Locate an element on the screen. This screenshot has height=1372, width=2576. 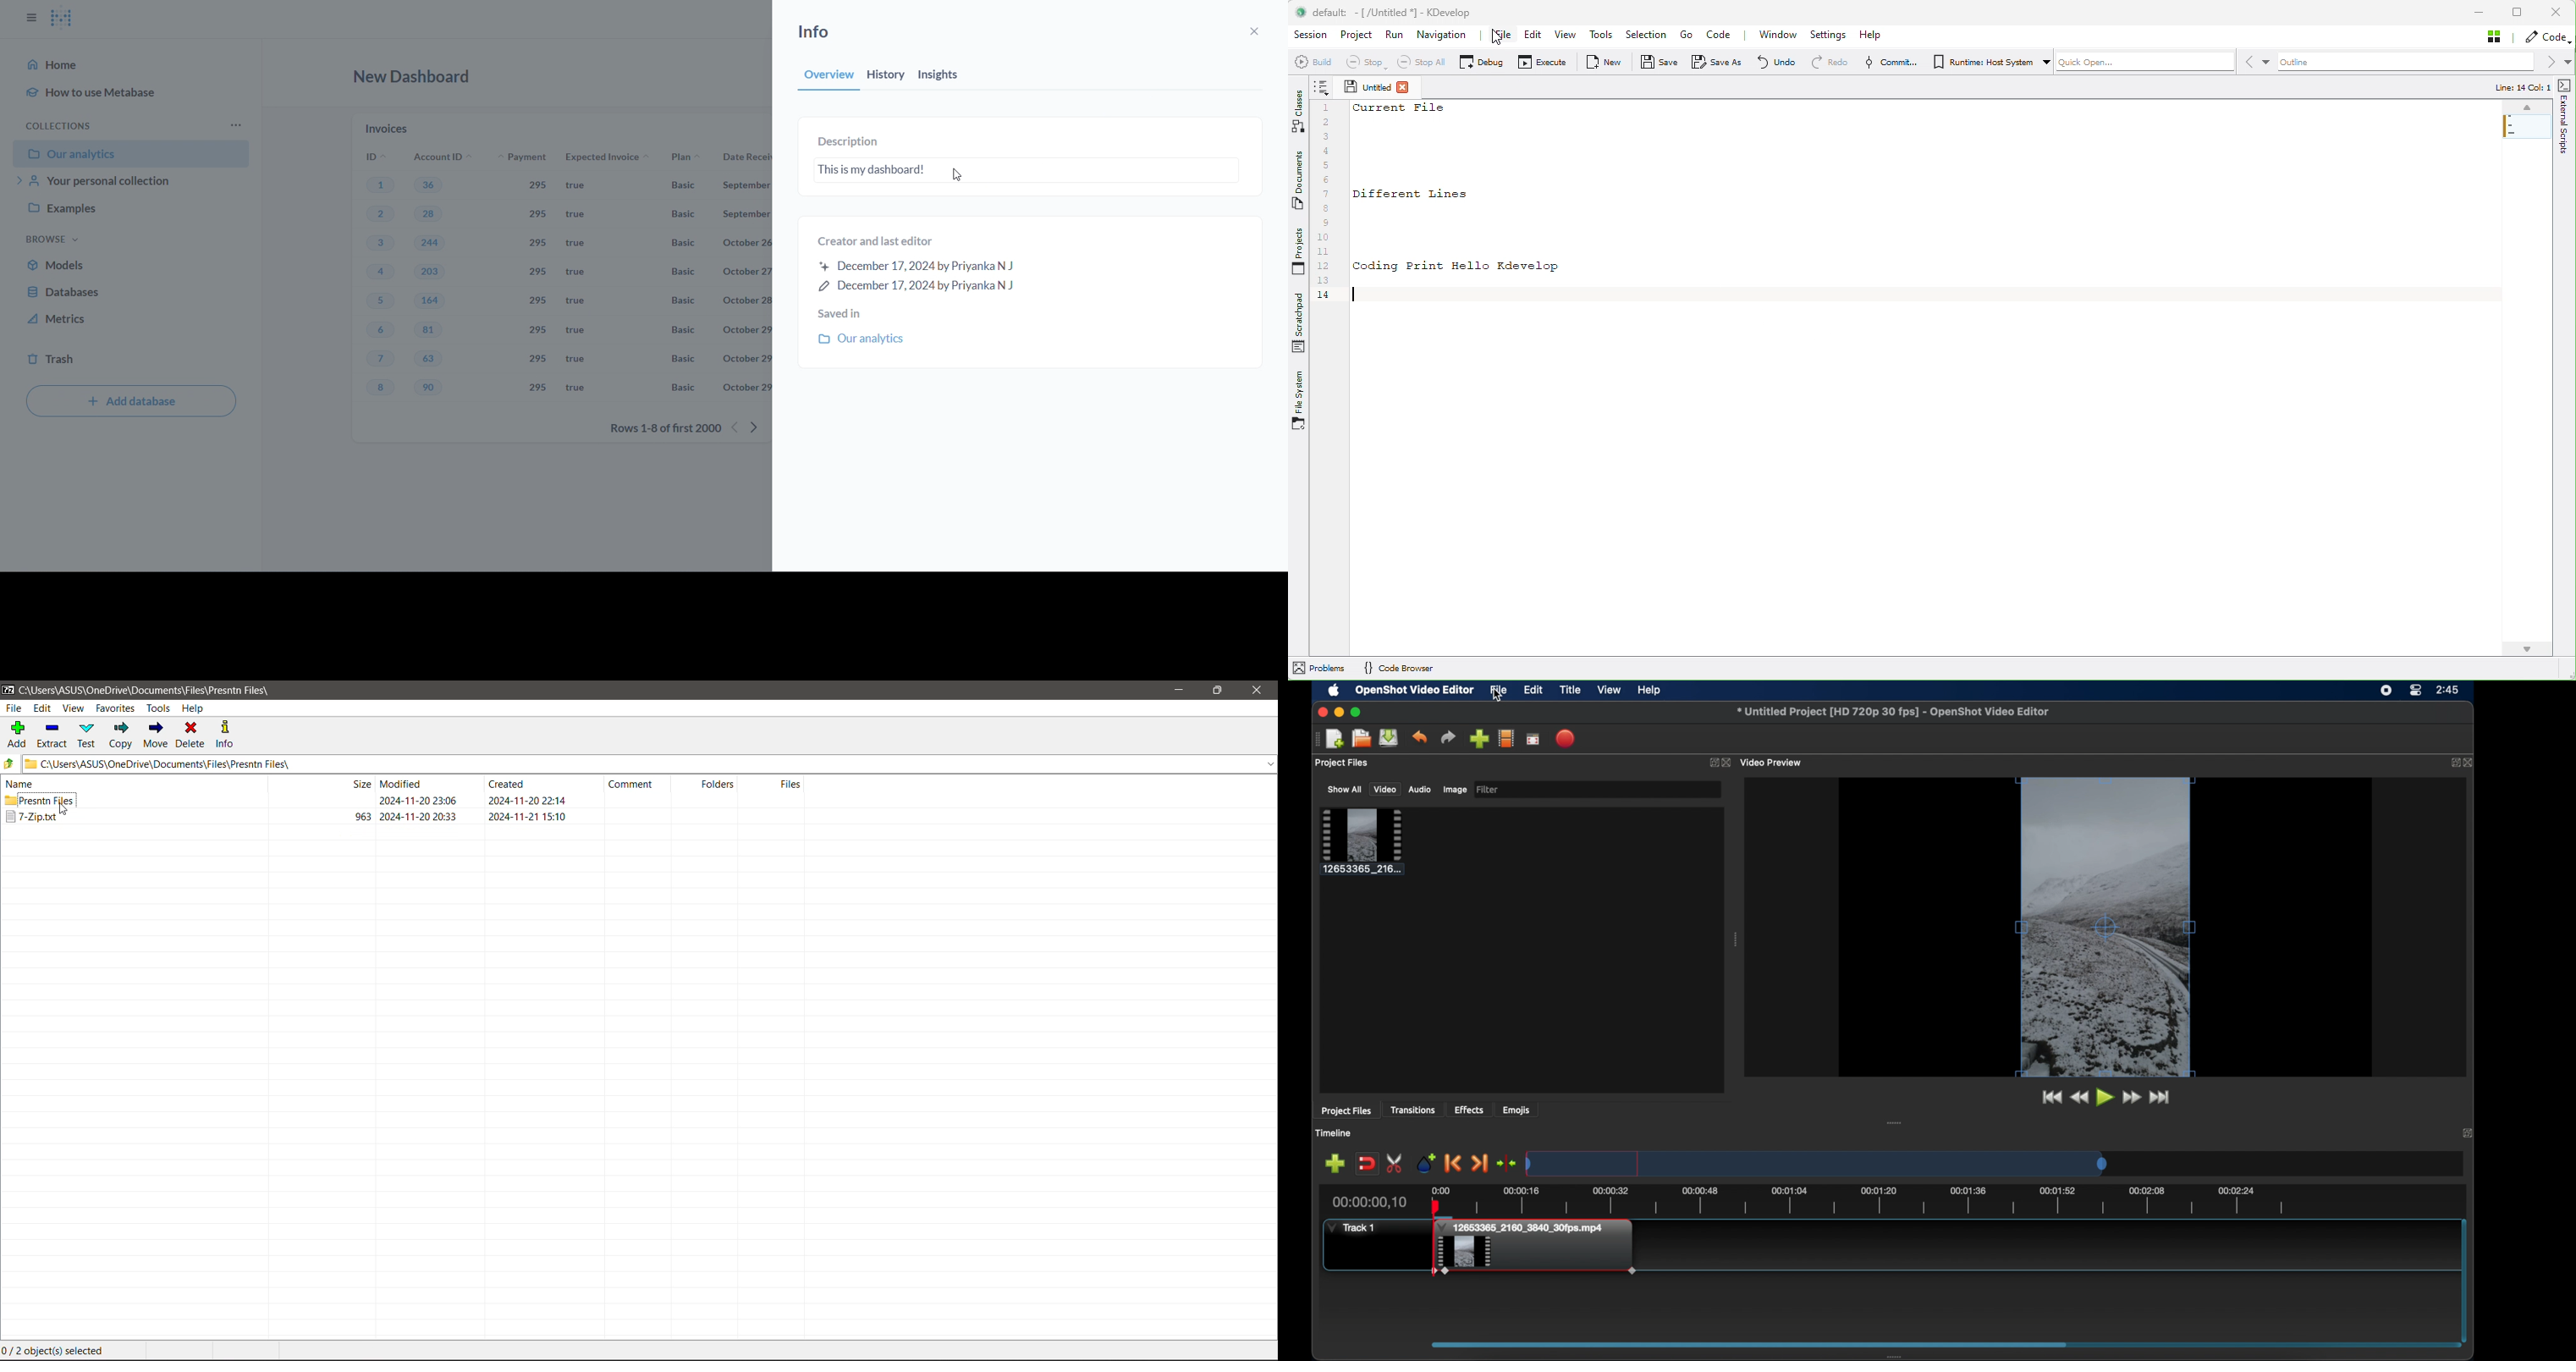
Coding Print Hello Kdevelop is located at coordinates (1458, 267).